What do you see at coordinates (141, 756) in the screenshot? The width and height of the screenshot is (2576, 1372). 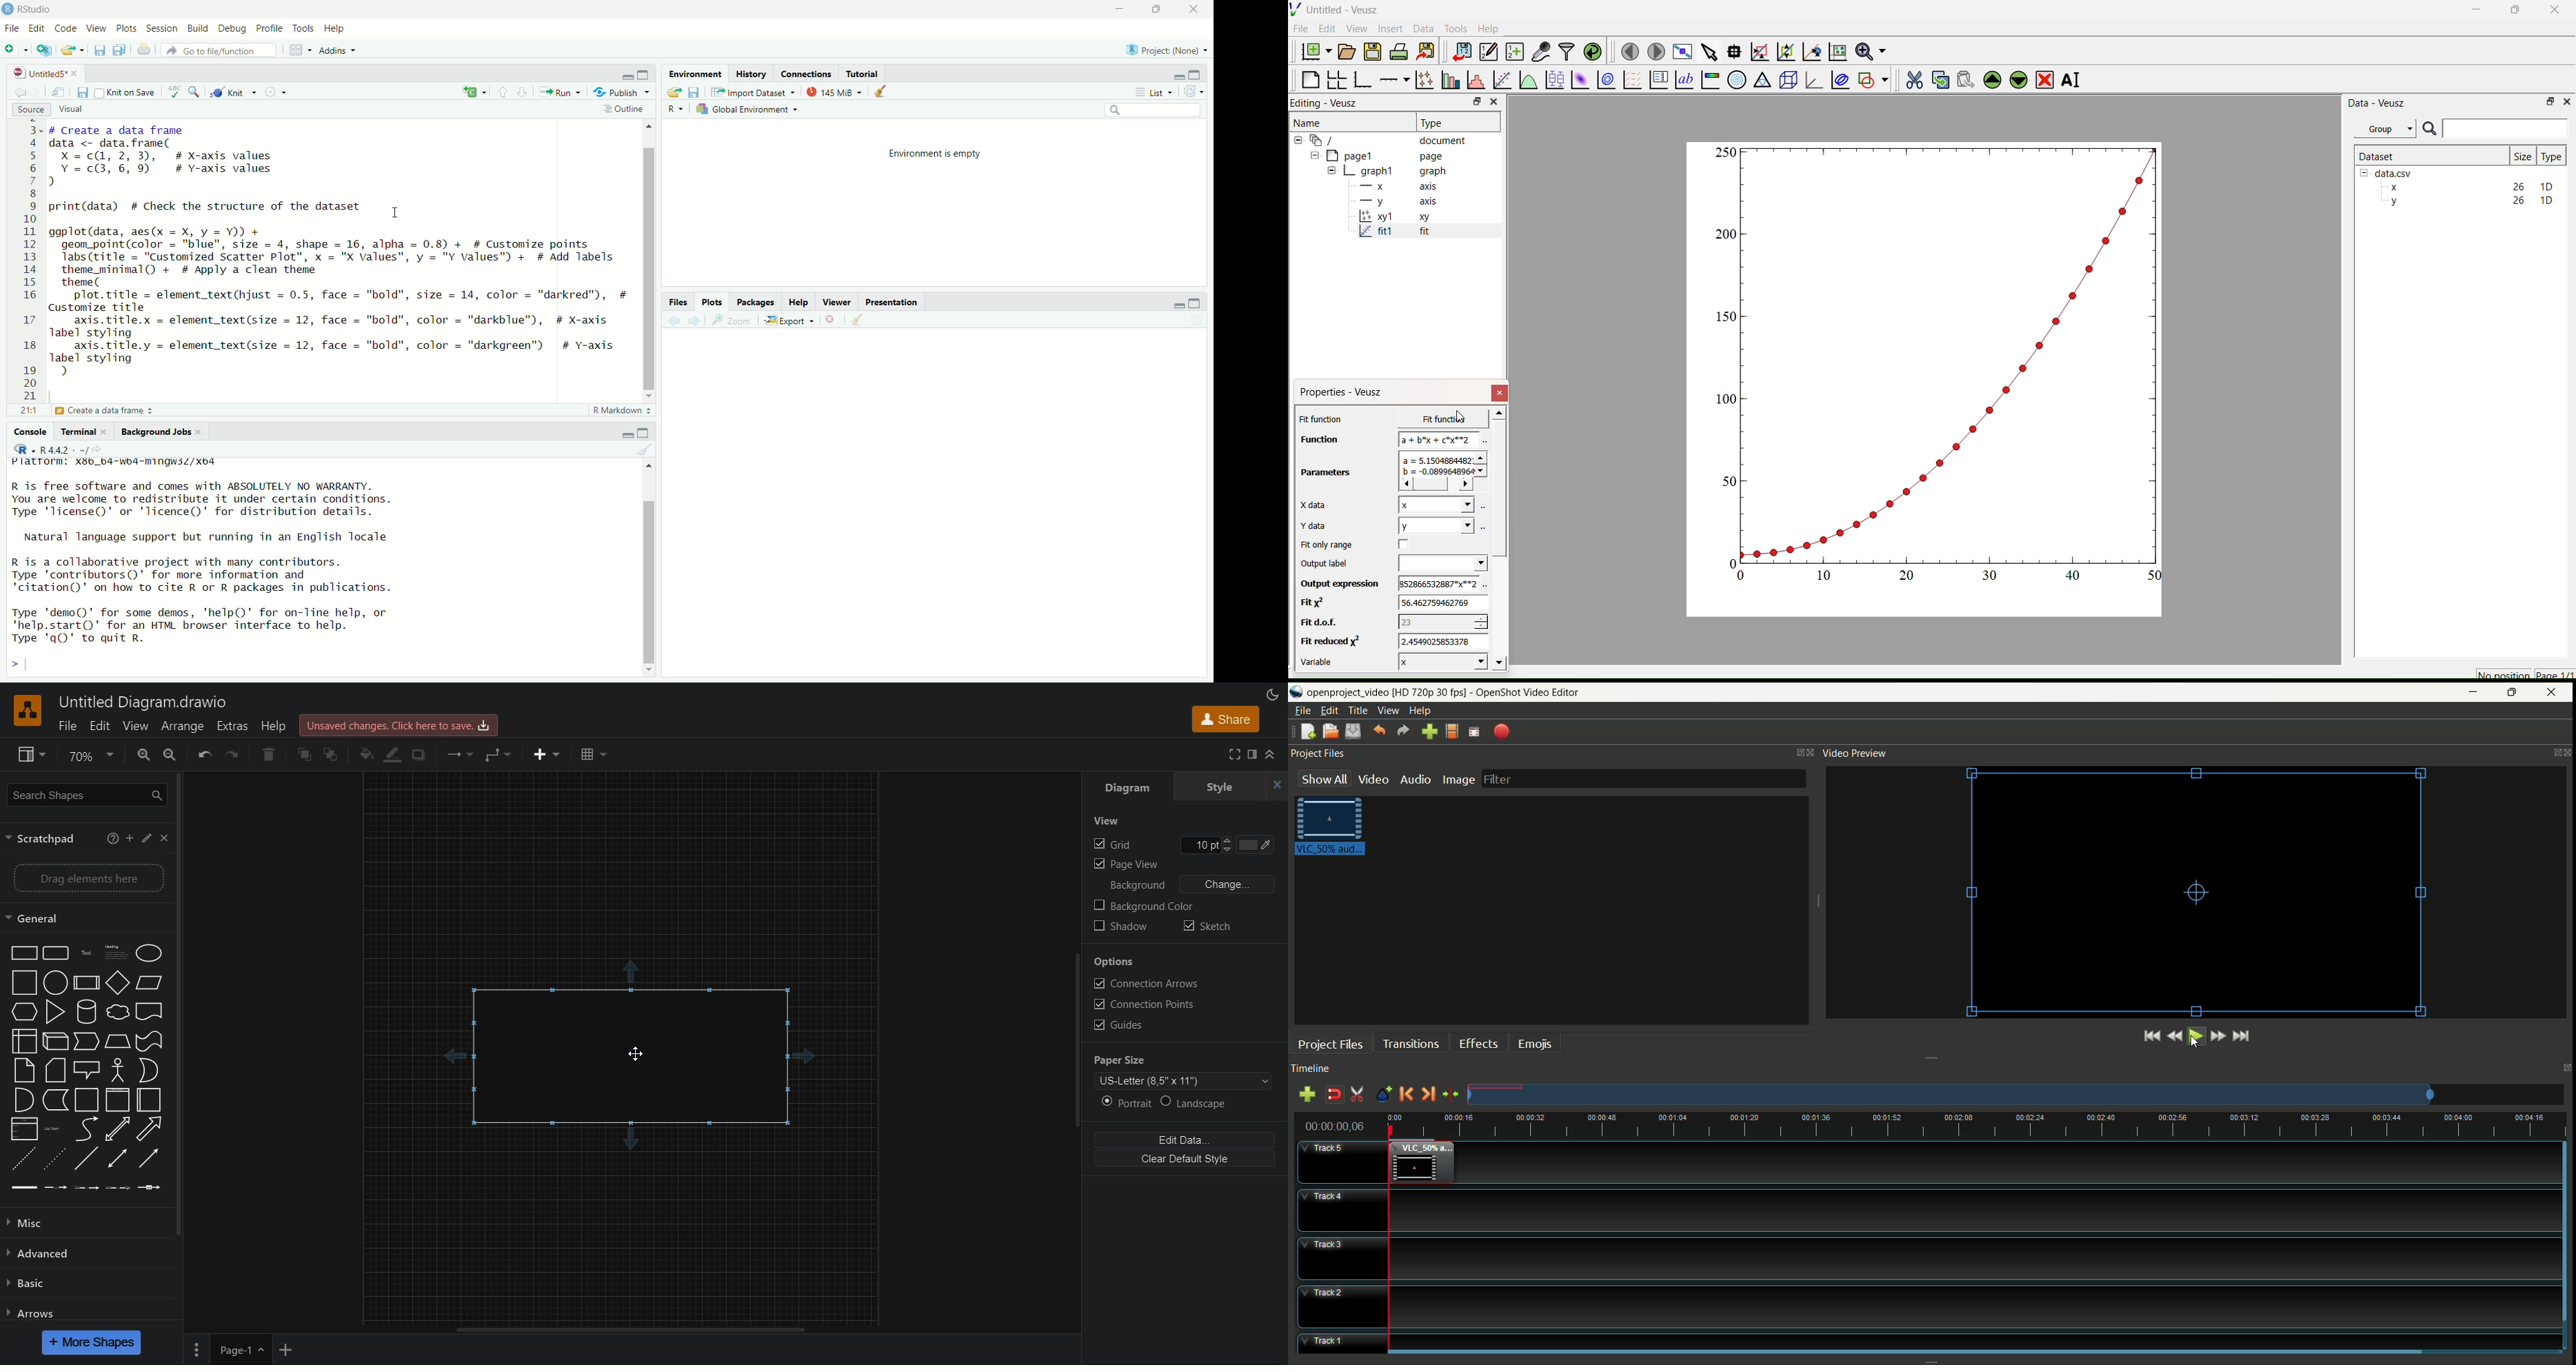 I see `Zoom In` at bounding box center [141, 756].